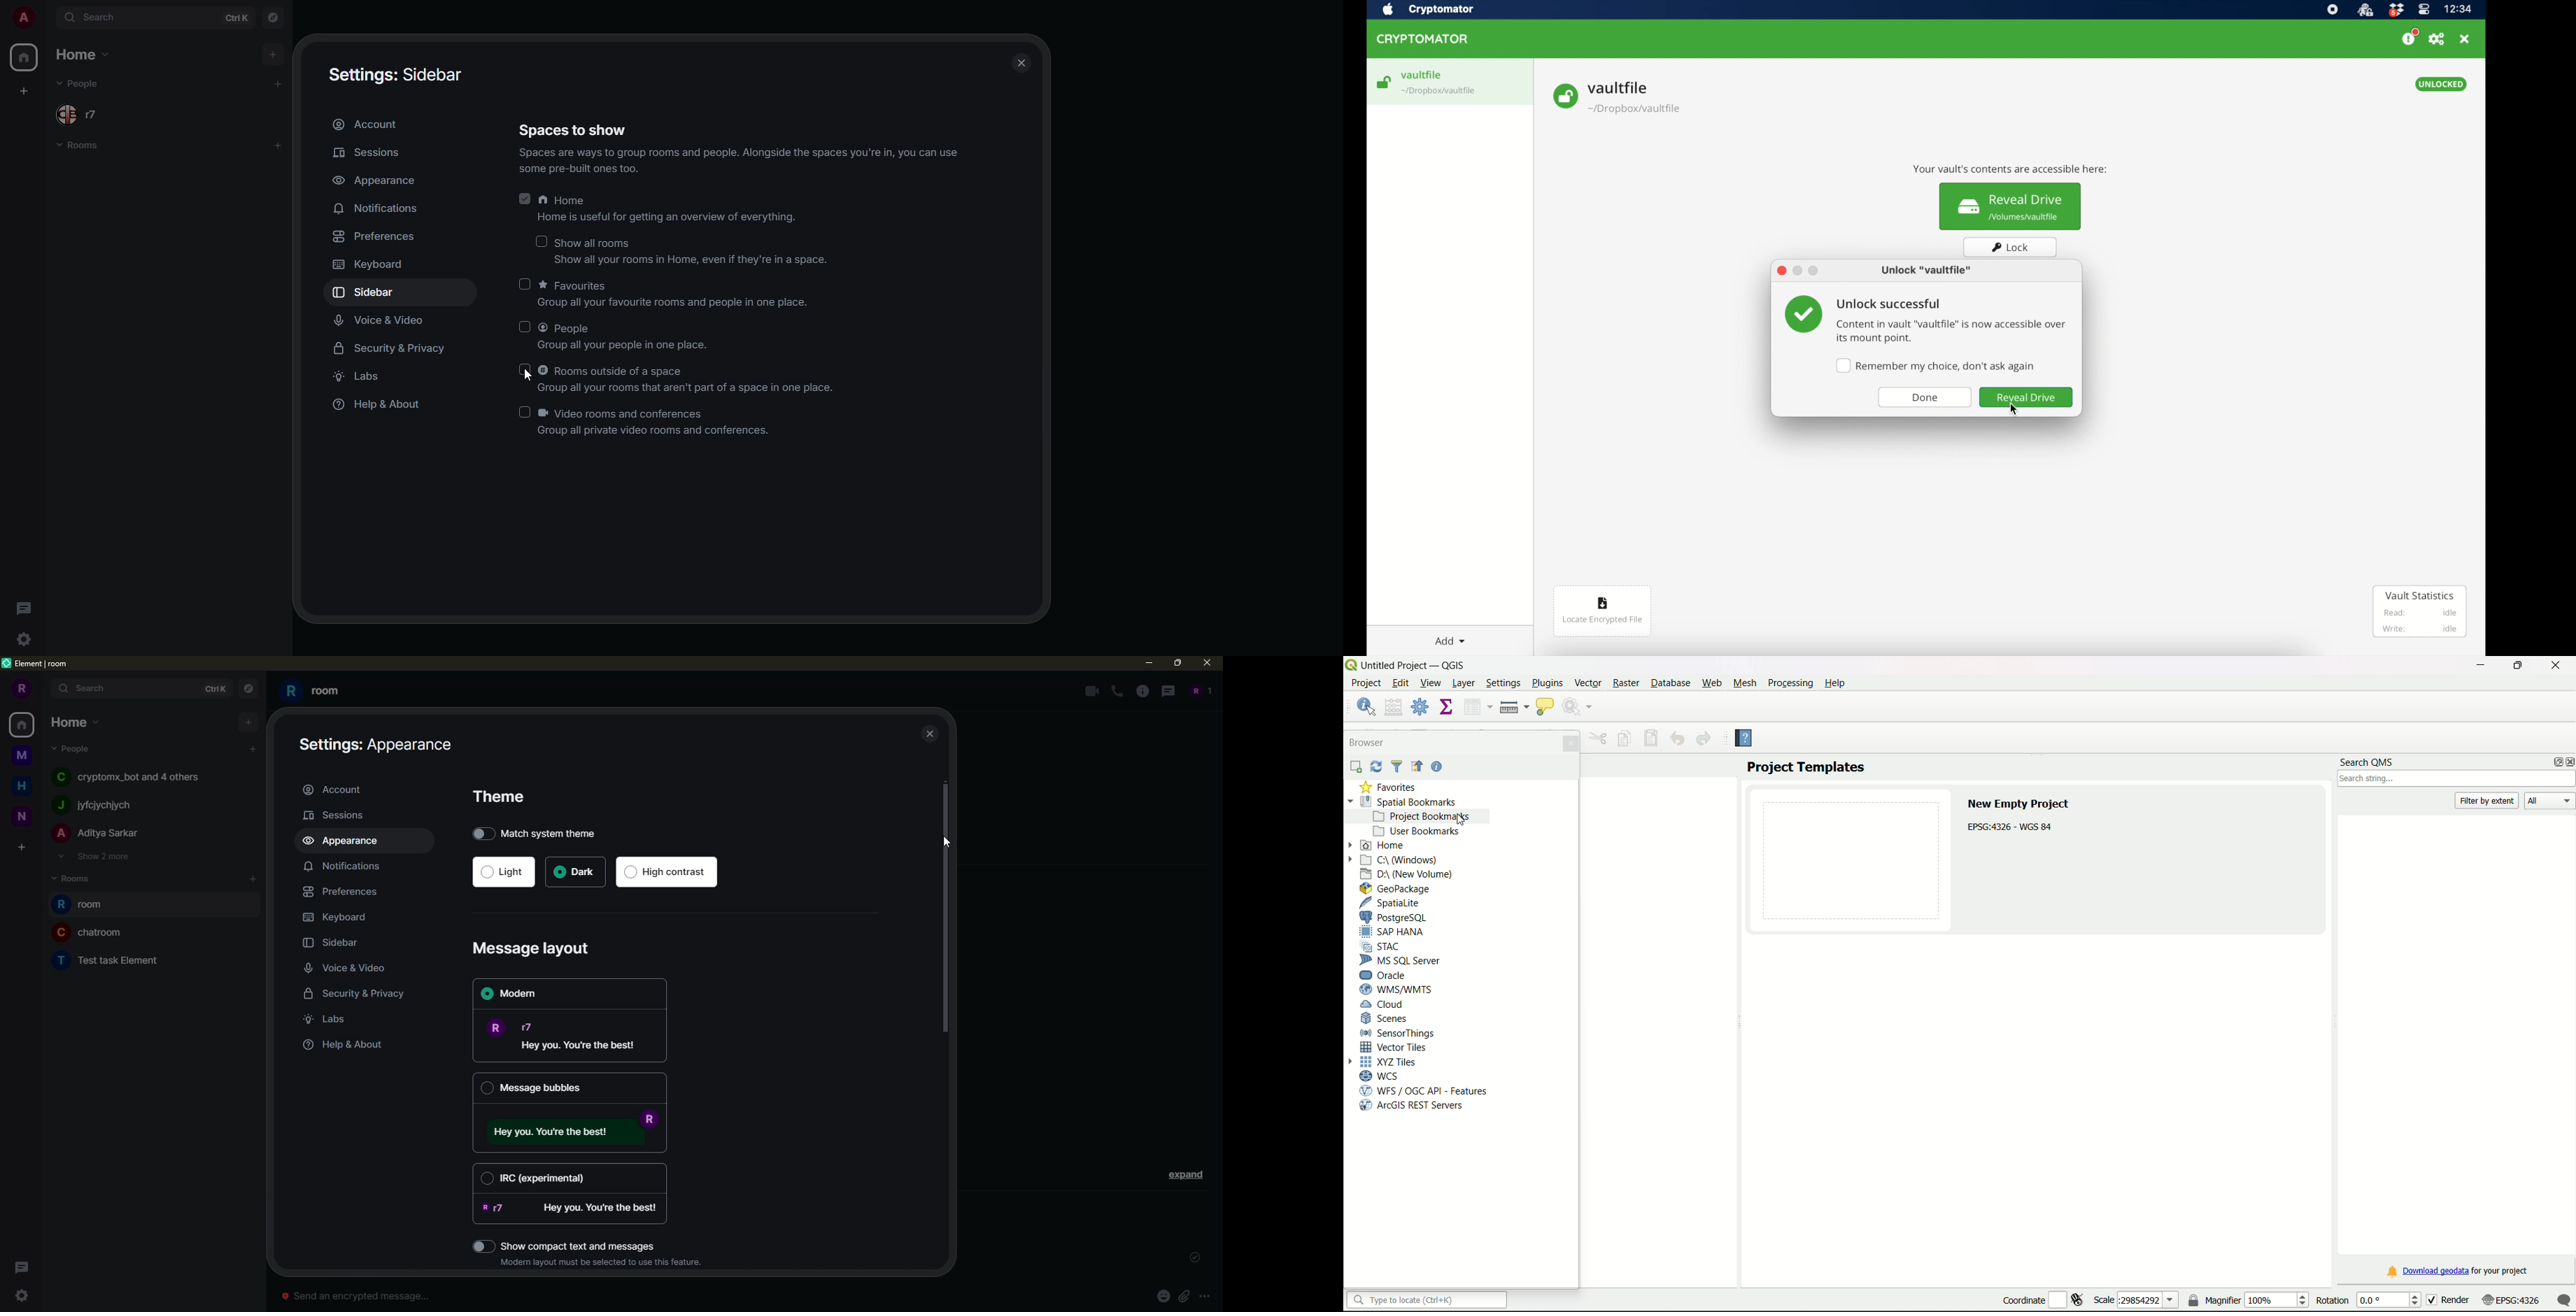 This screenshot has width=2576, height=1316. I want to click on arcGIS, so click(1412, 1107).